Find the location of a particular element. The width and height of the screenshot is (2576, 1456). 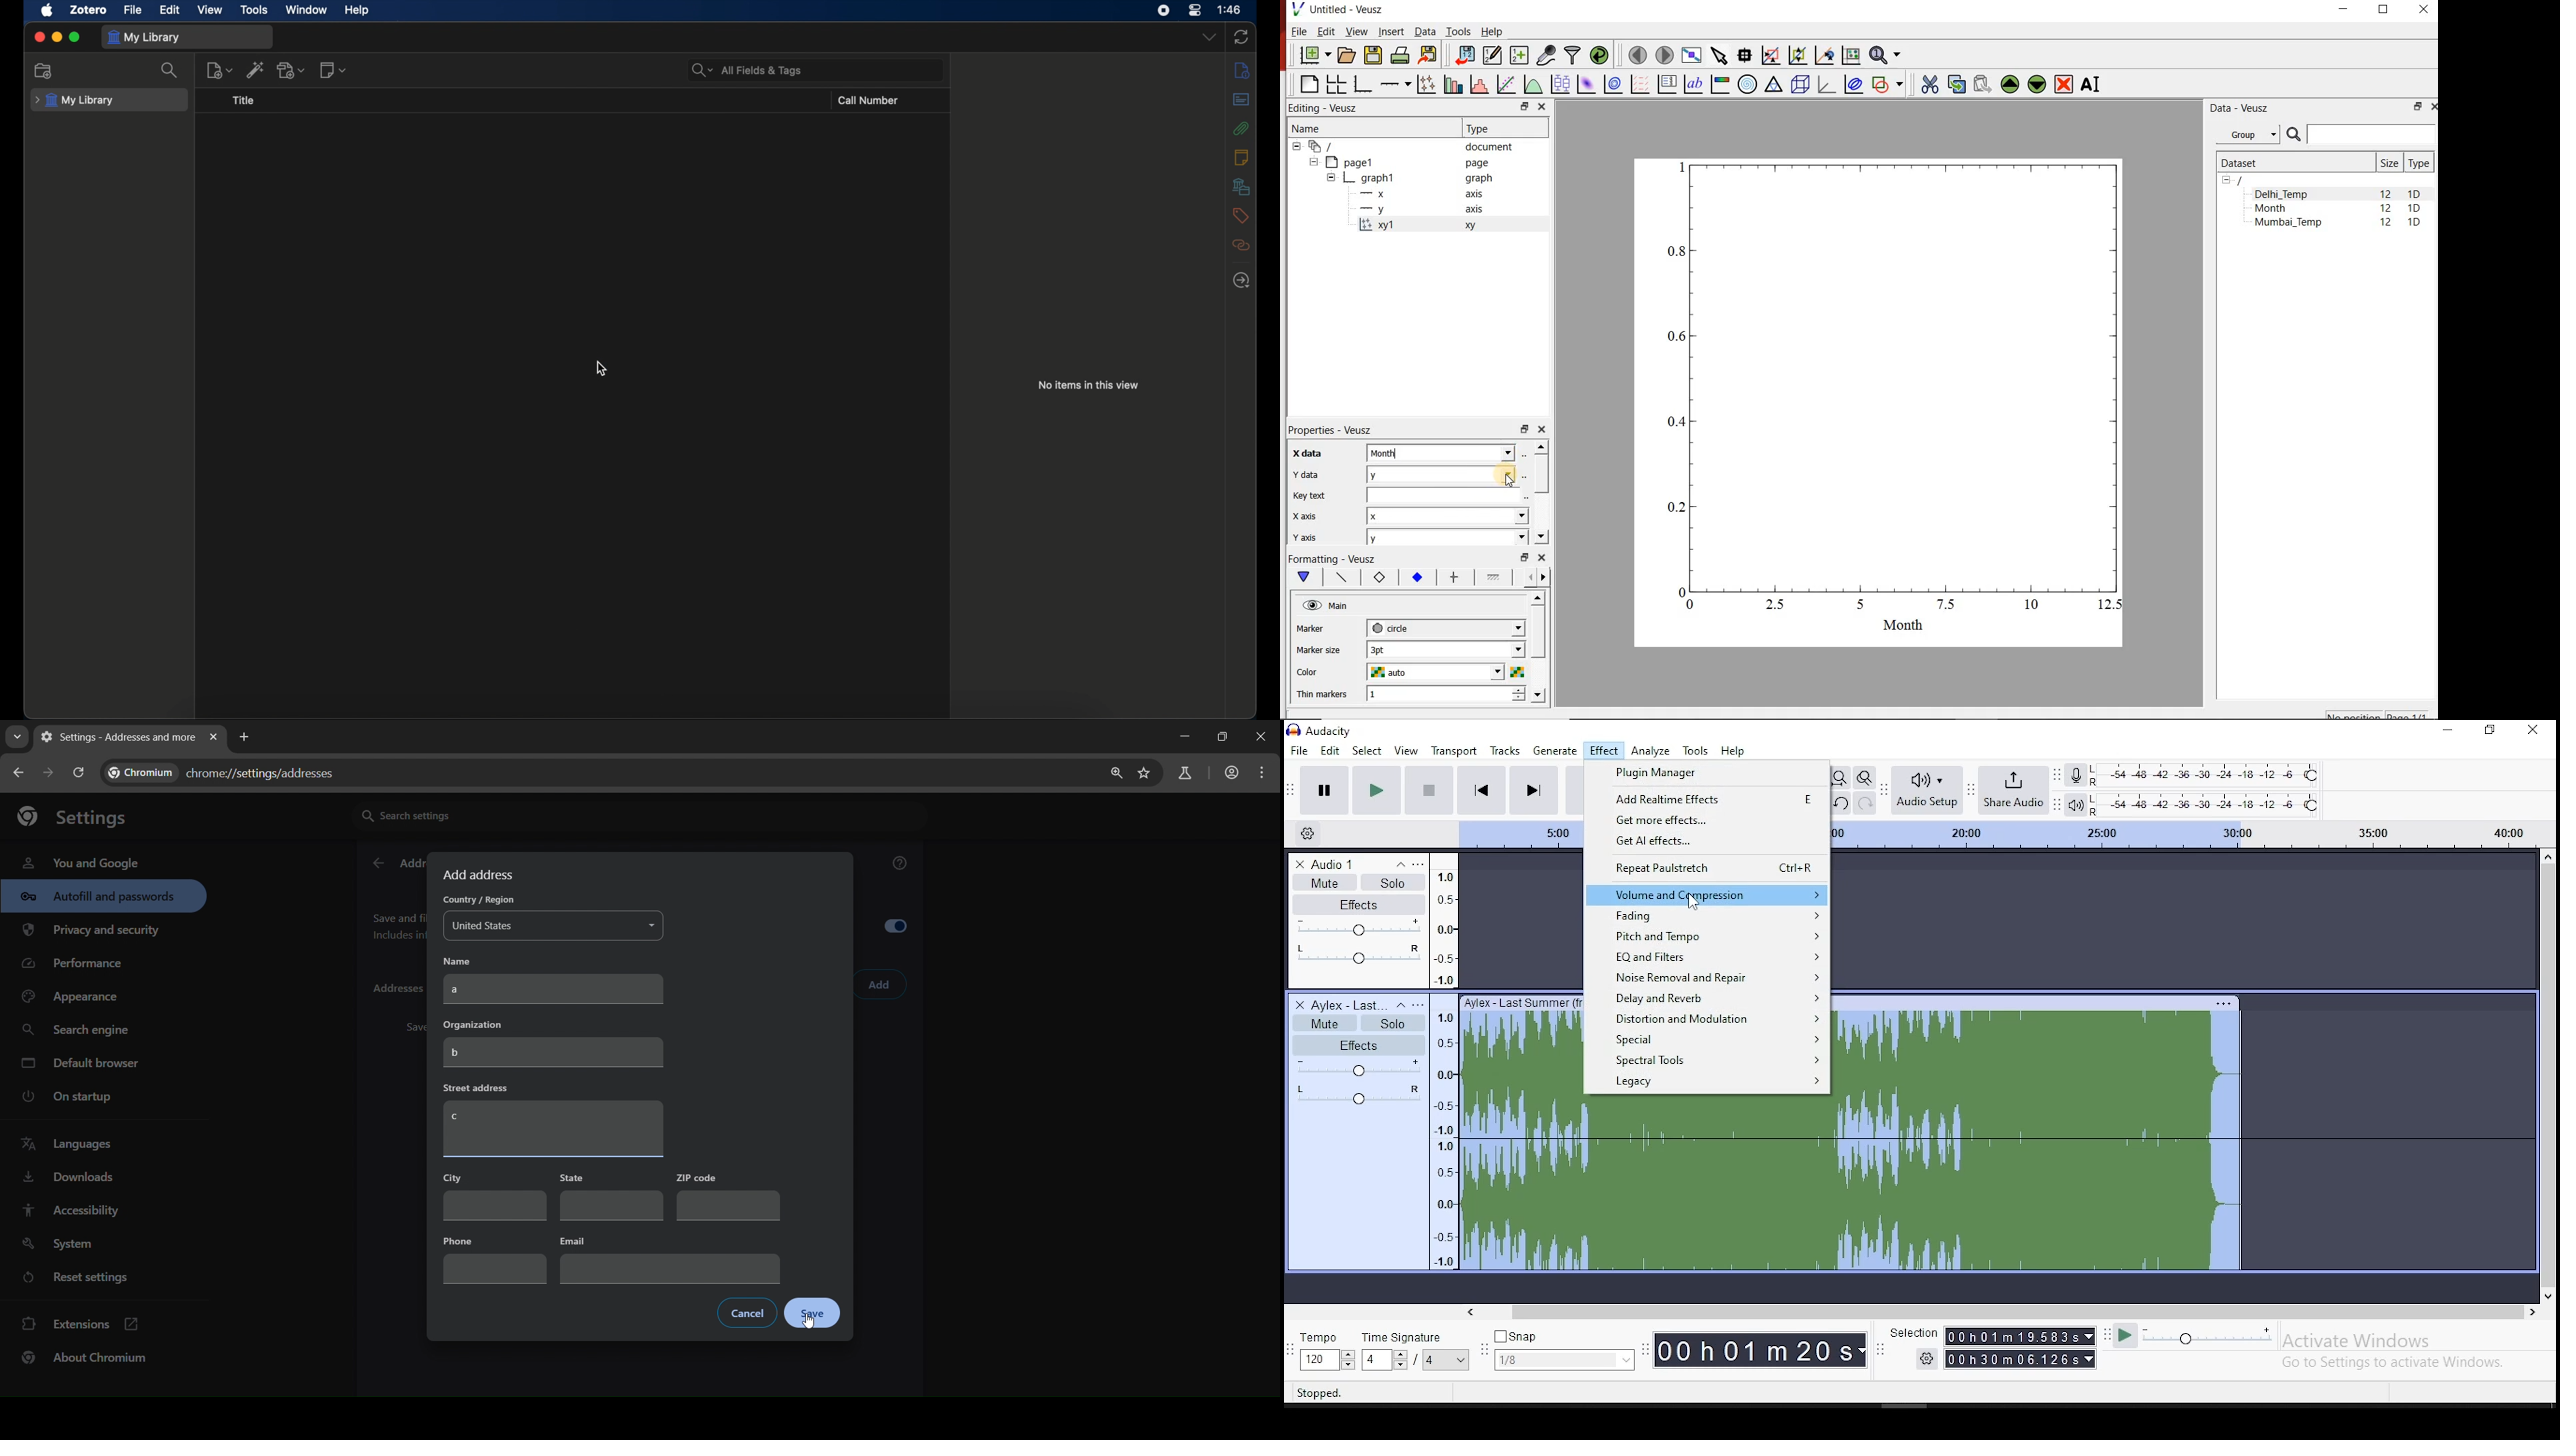

snap is located at coordinates (1566, 1349).